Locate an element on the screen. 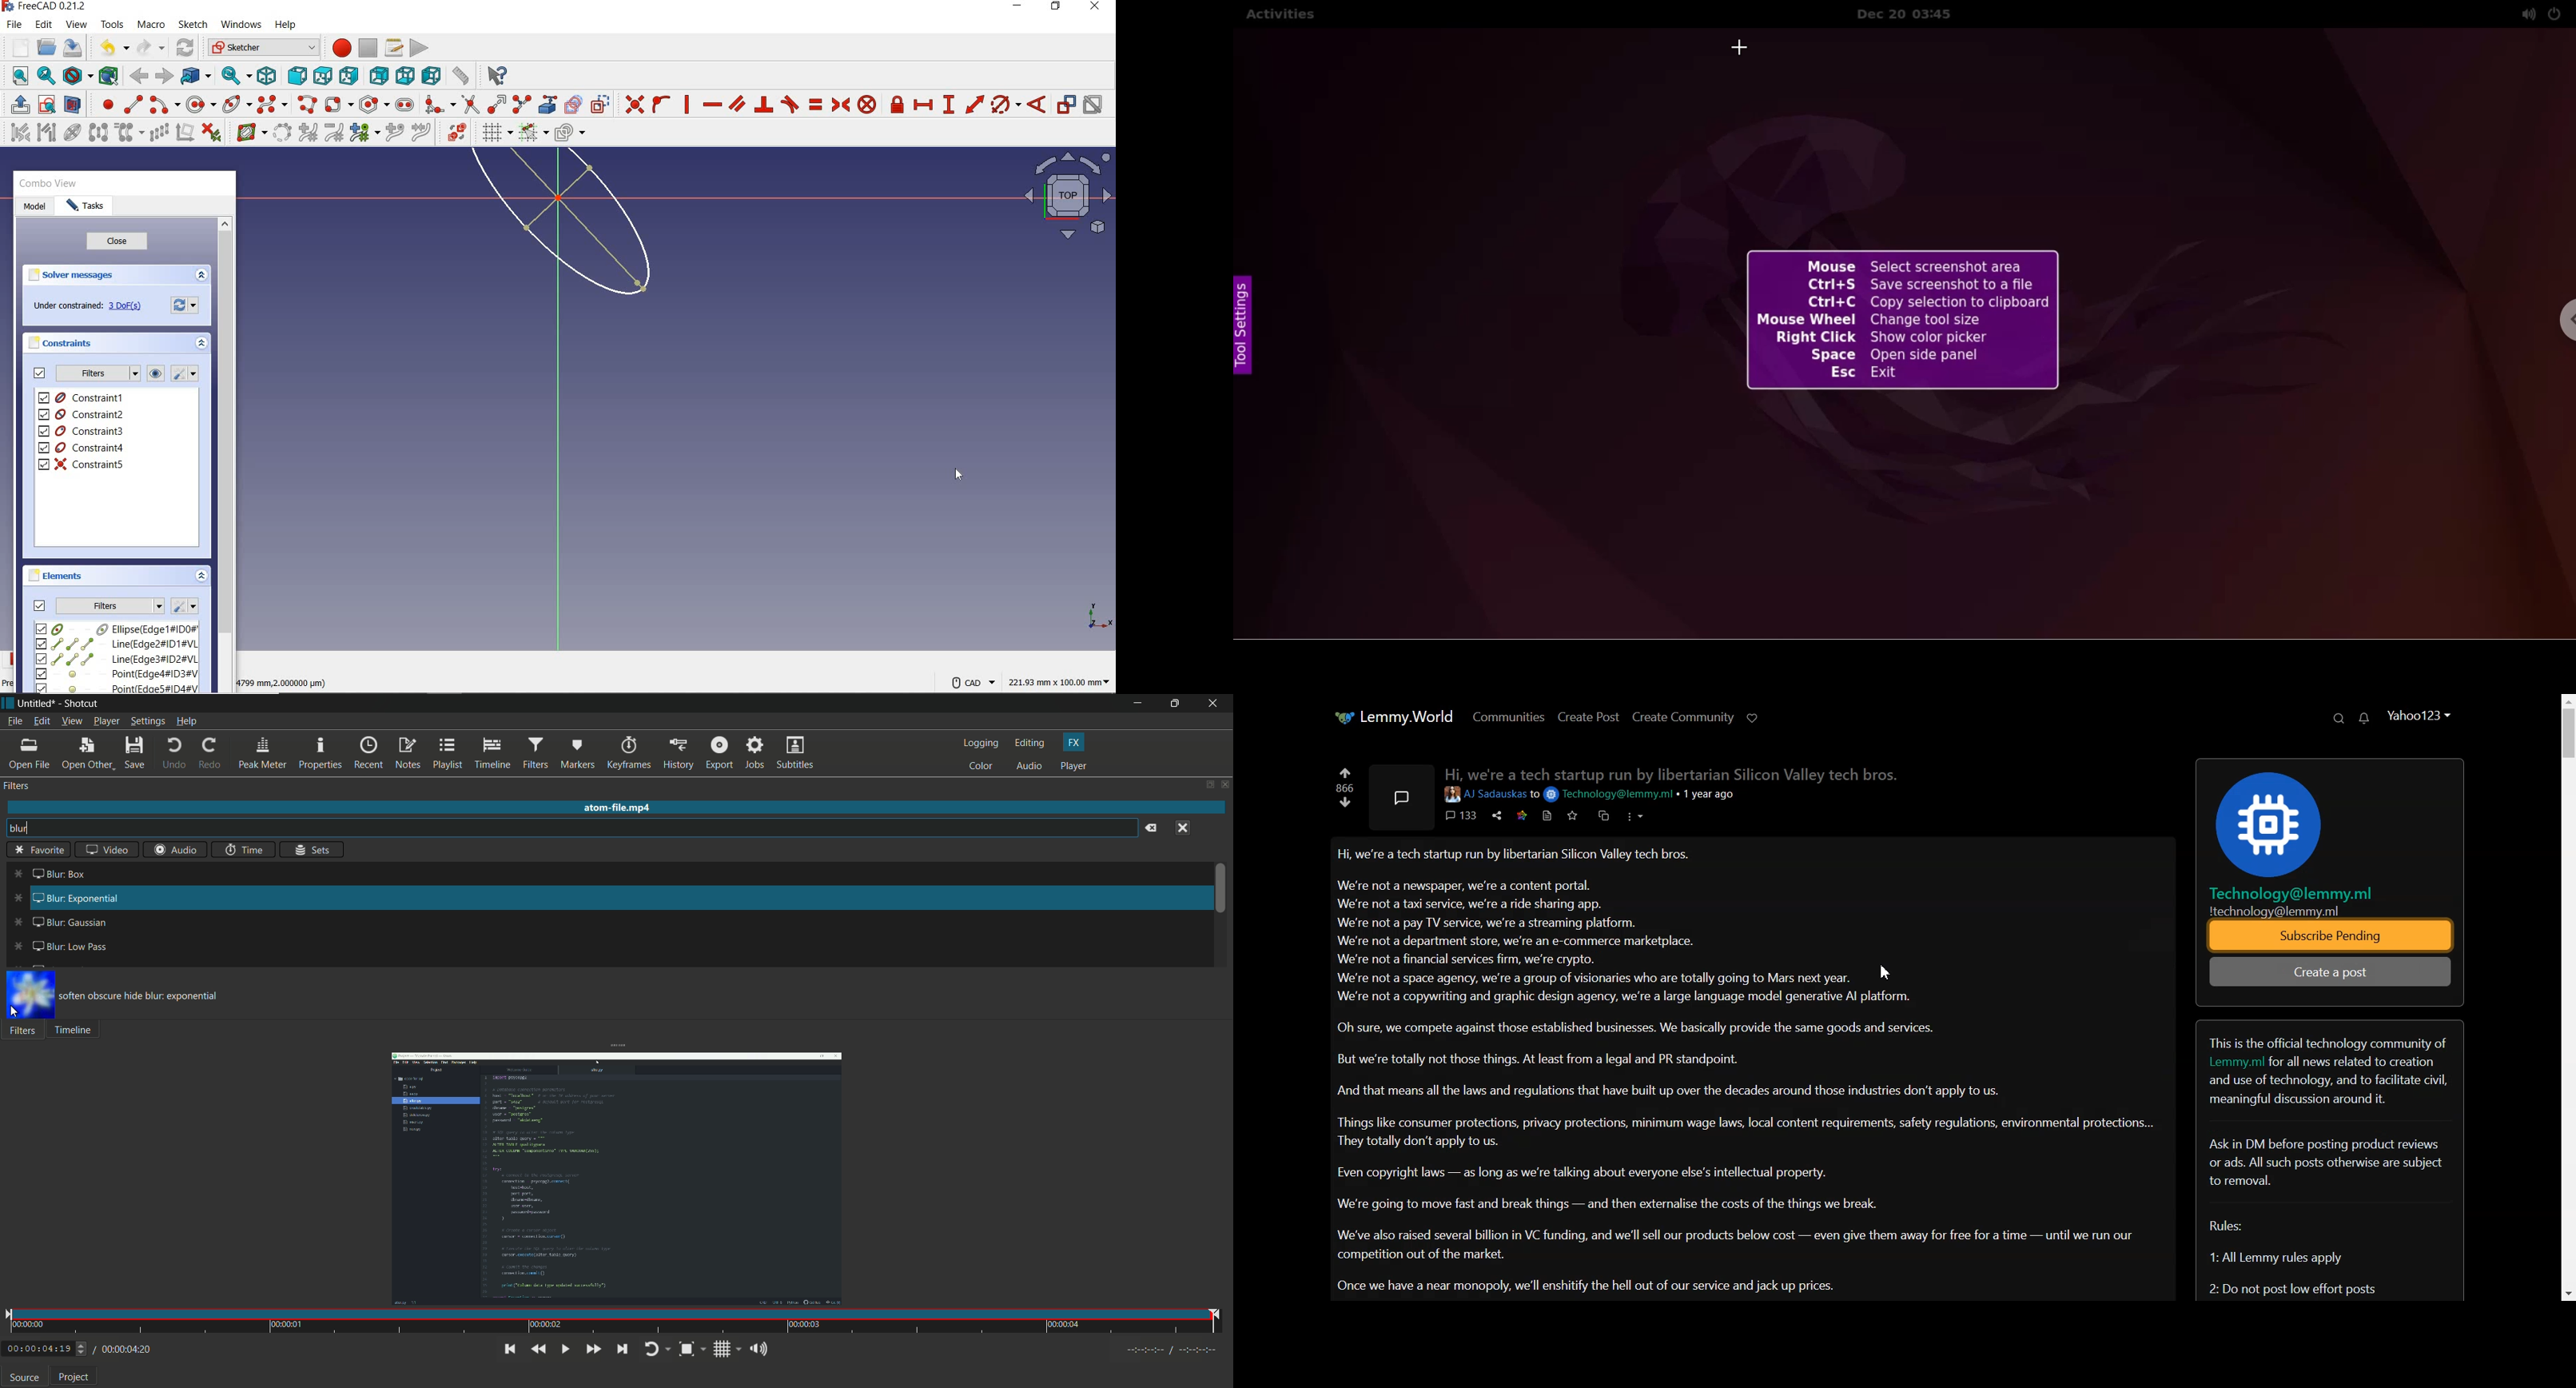 Image resolution: width=2576 pixels, height=1400 pixels. create arc is located at coordinates (165, 103).